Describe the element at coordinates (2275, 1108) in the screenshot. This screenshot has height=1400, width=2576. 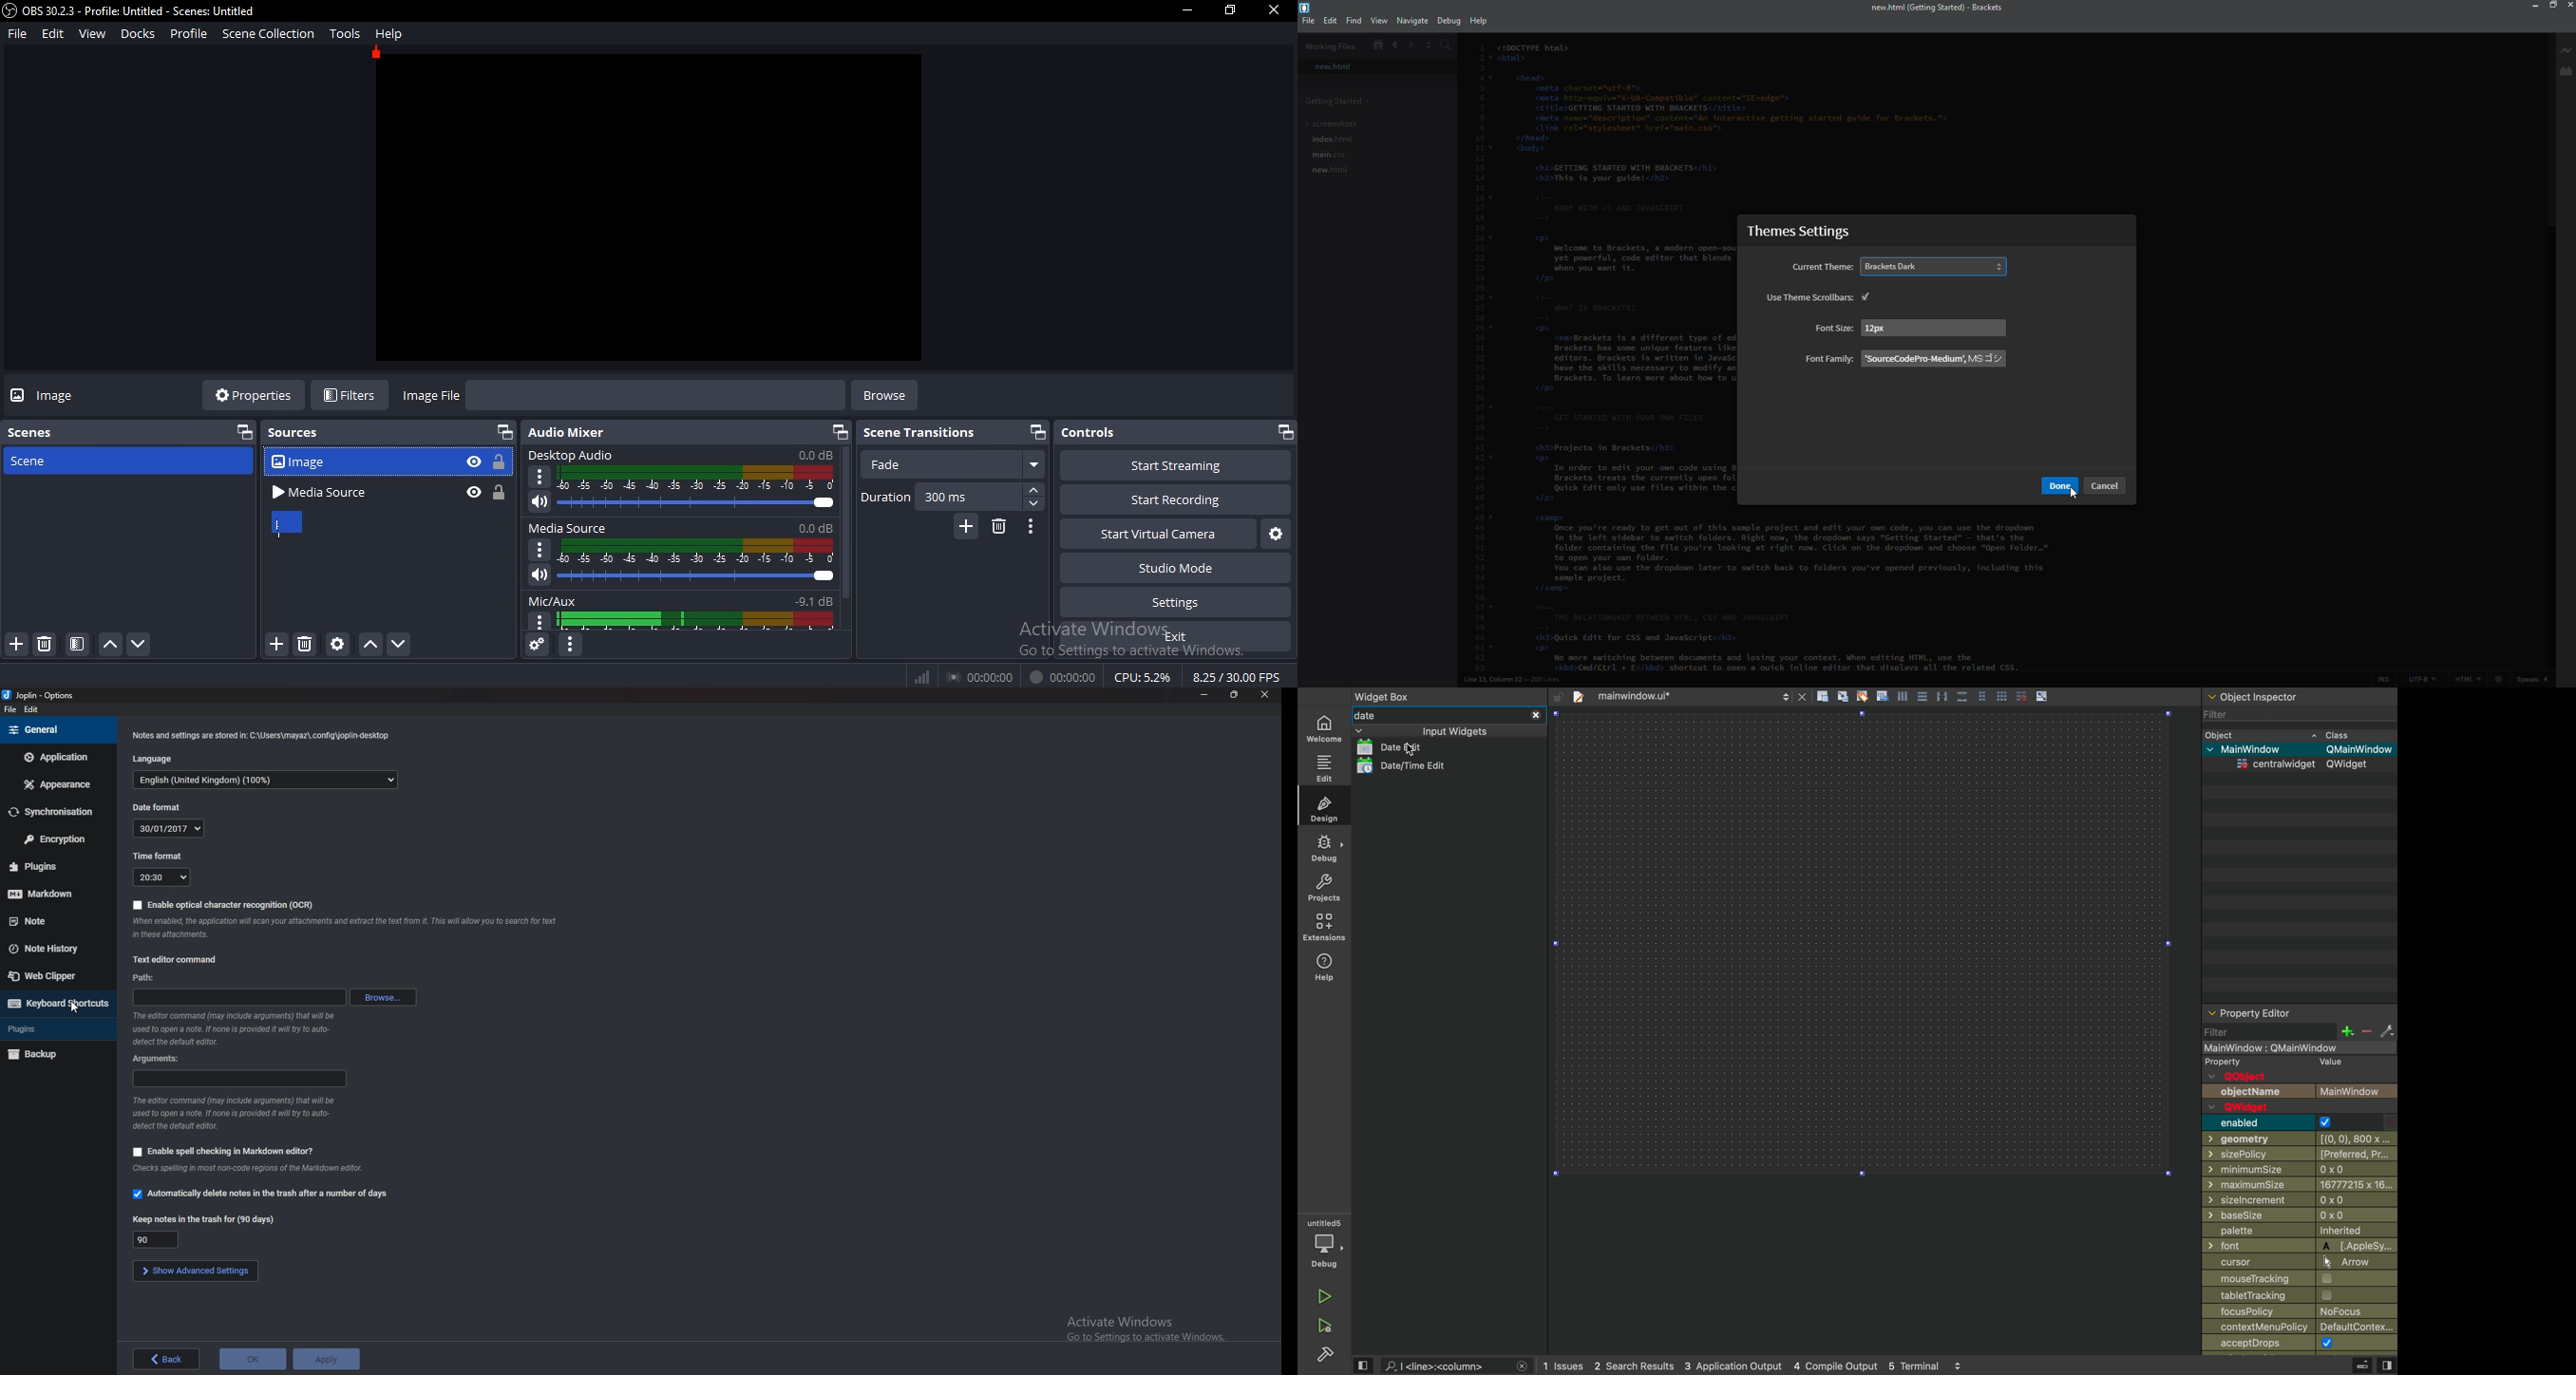
I see `q widget` at that location.